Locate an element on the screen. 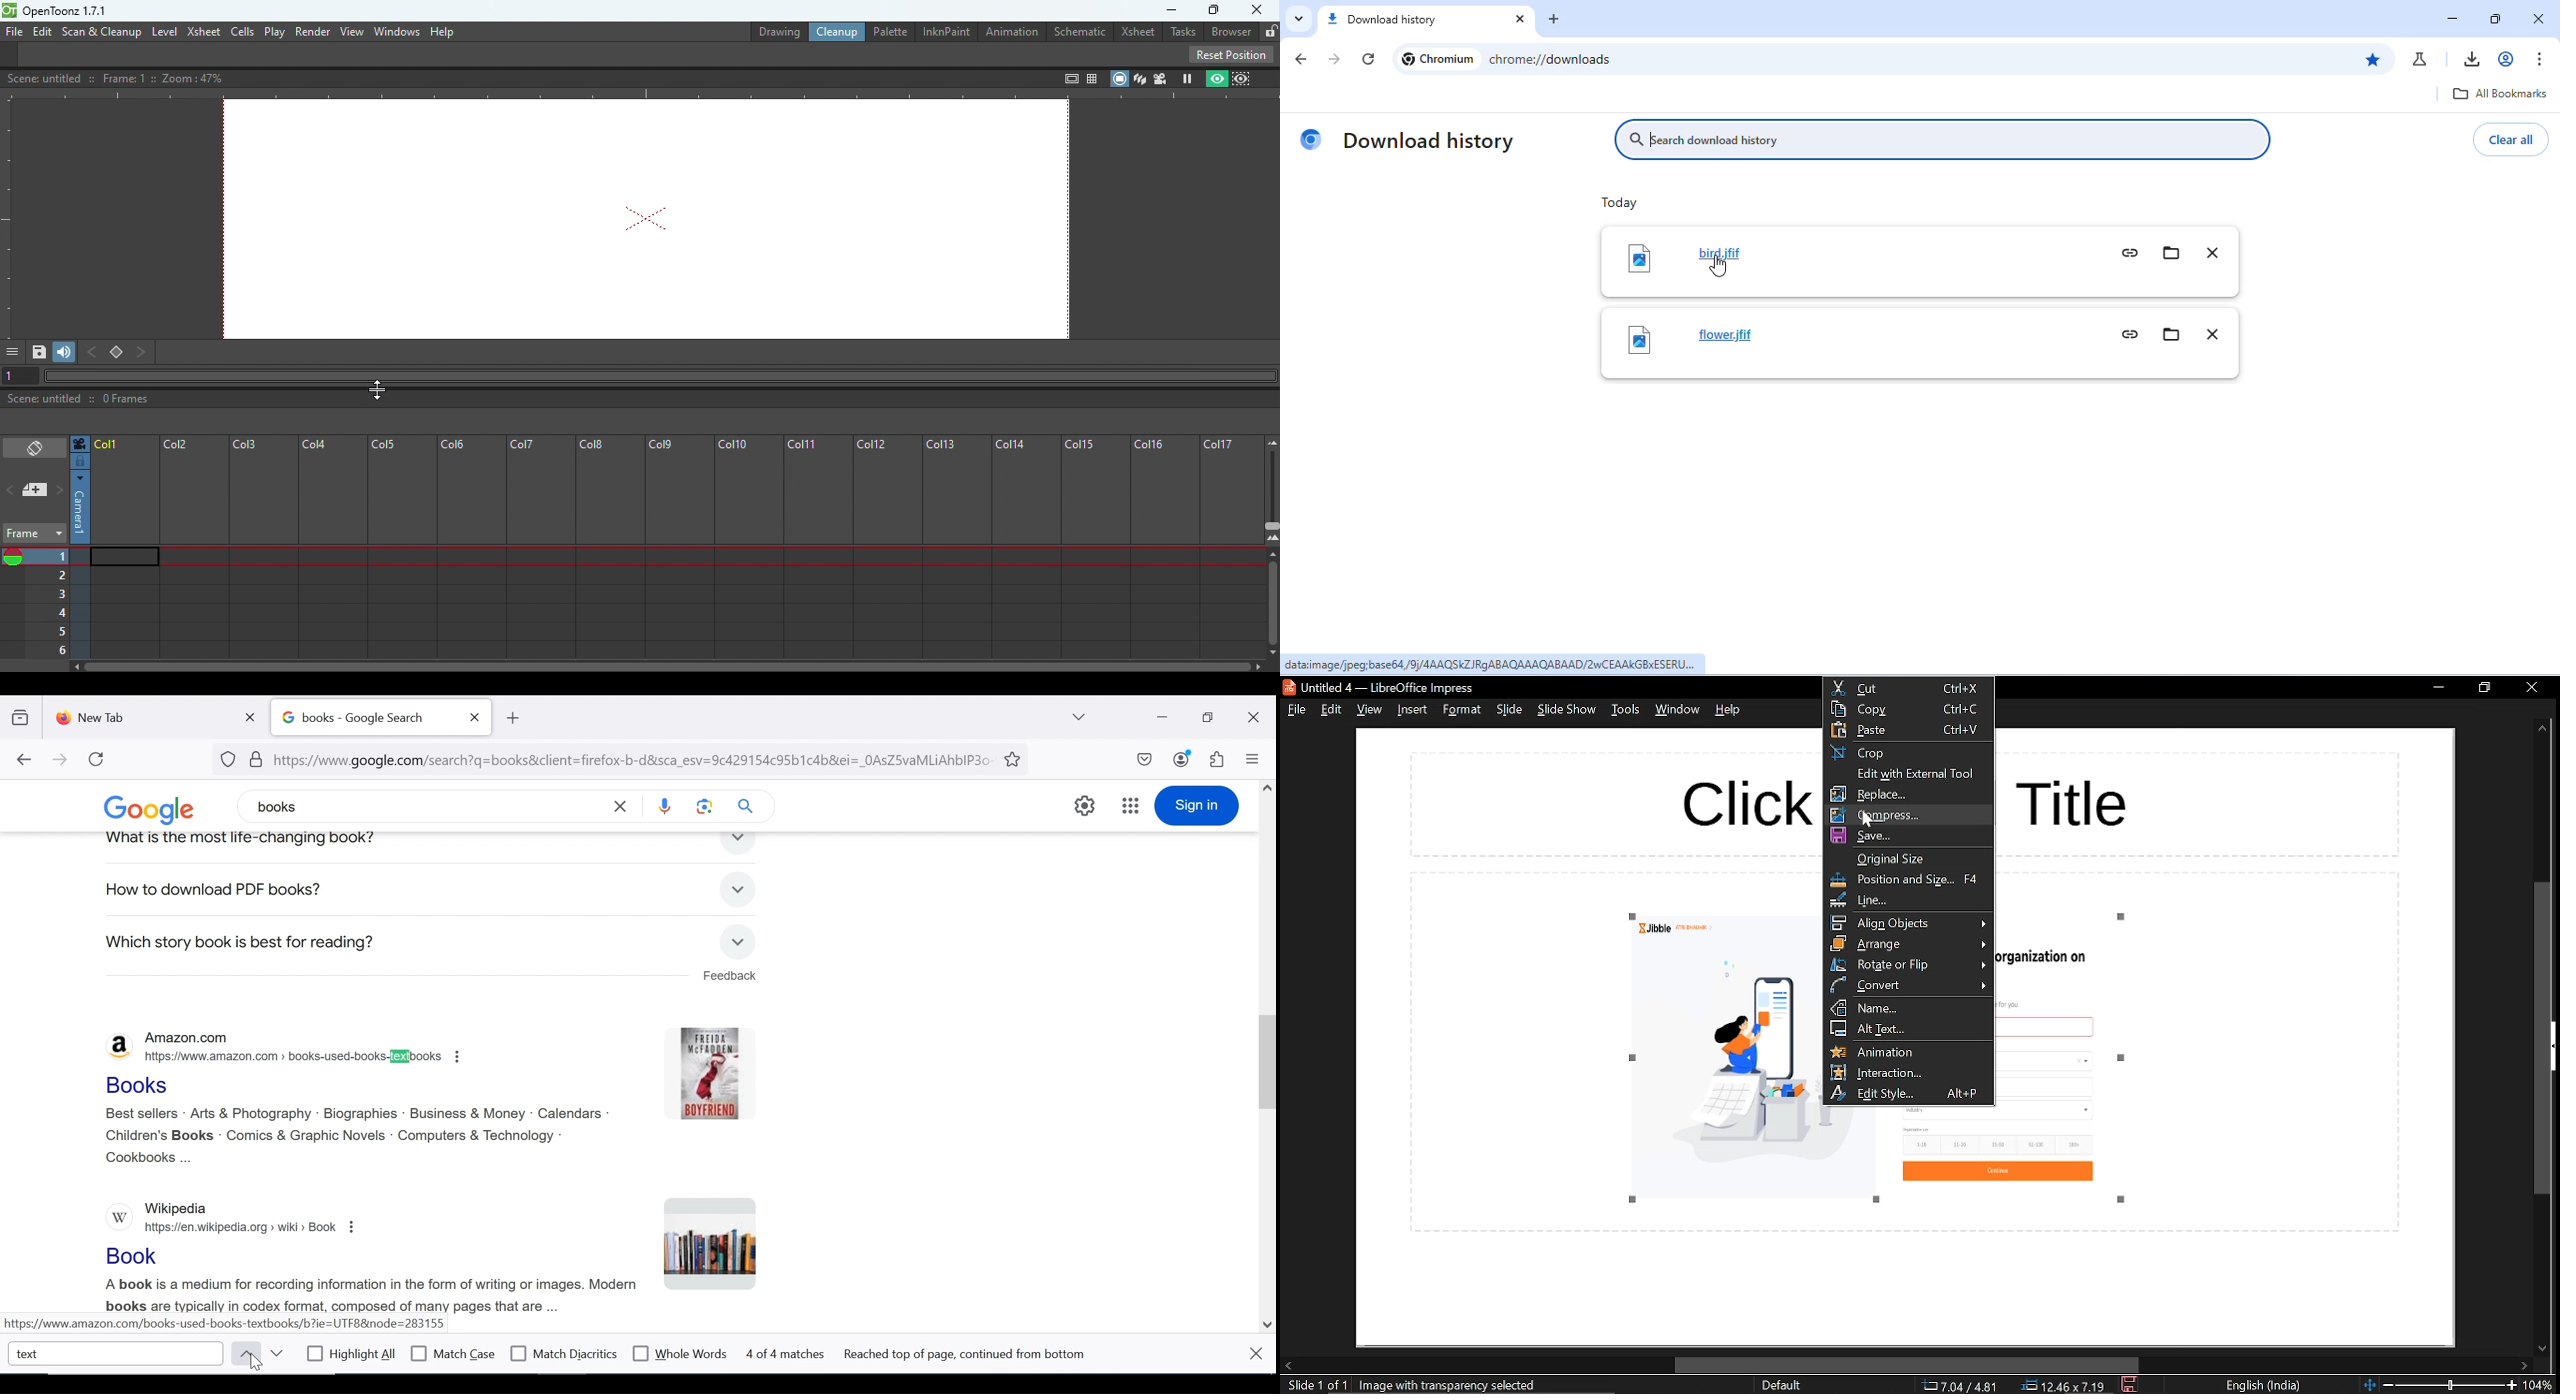 The image size is (2576, 1400). scroll bar is located at coordinates (1265, 1052).